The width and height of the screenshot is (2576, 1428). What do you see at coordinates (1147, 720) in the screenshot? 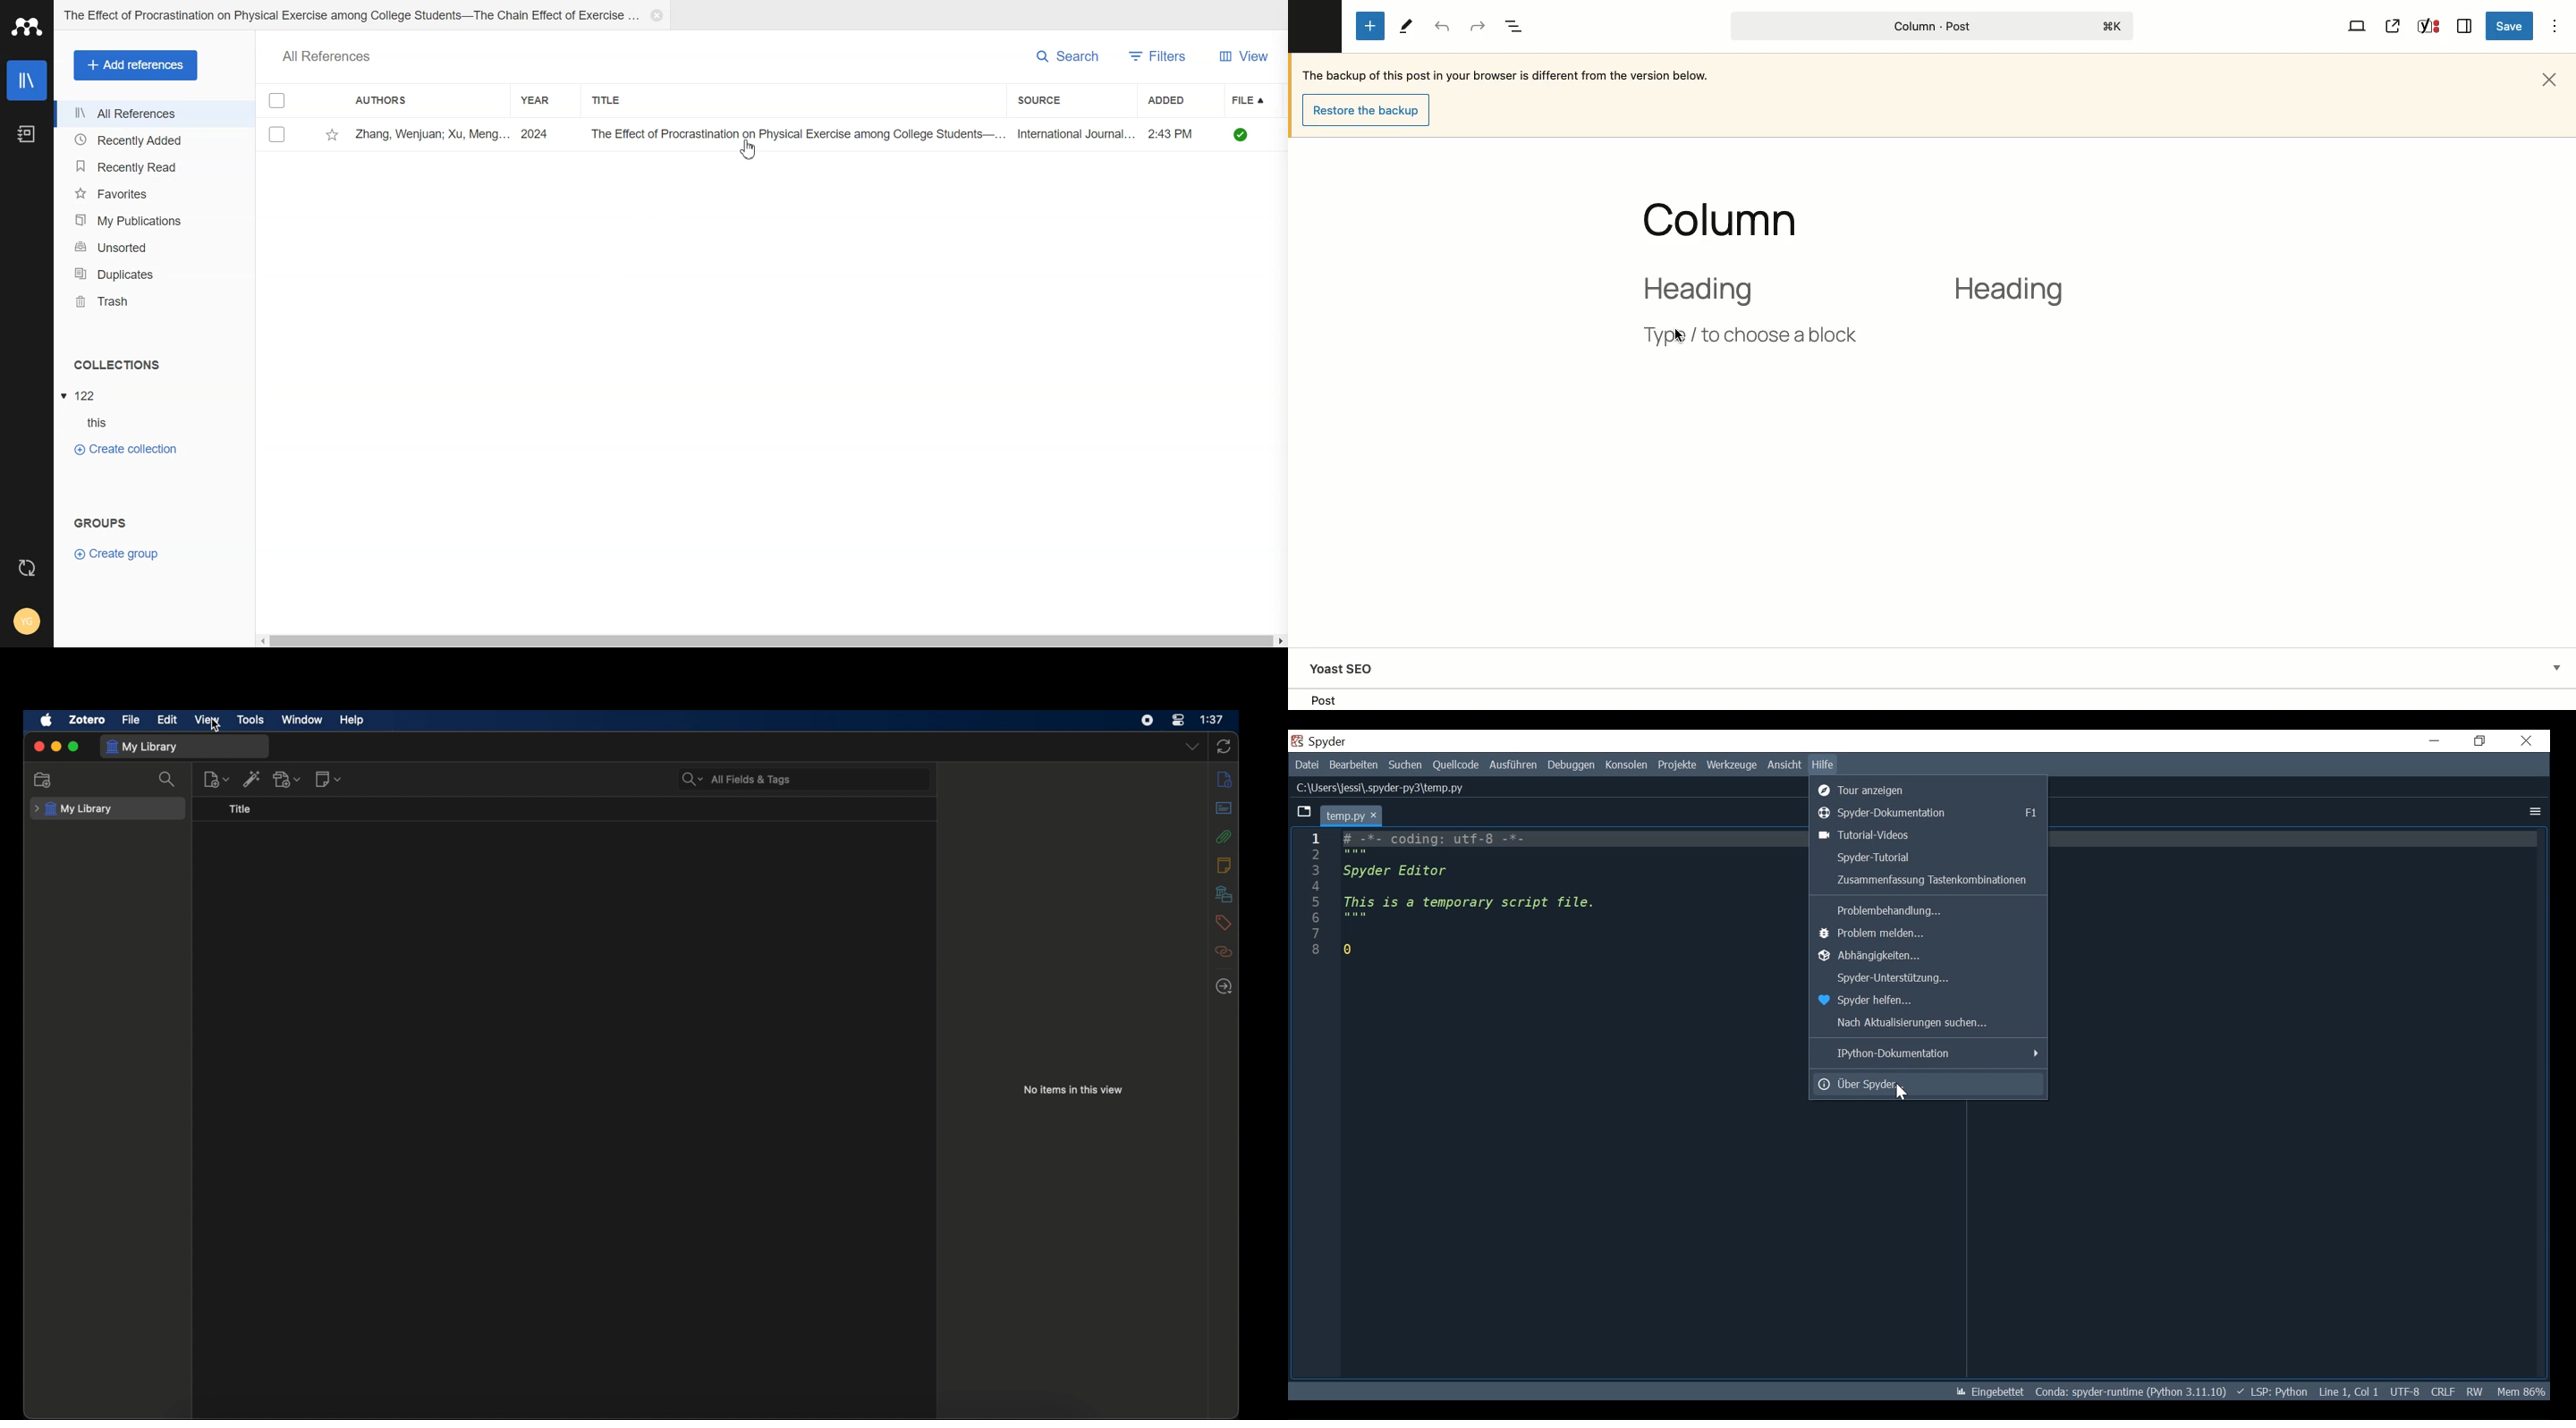
I see `screen recorder` at bounding box center [1147, 720].